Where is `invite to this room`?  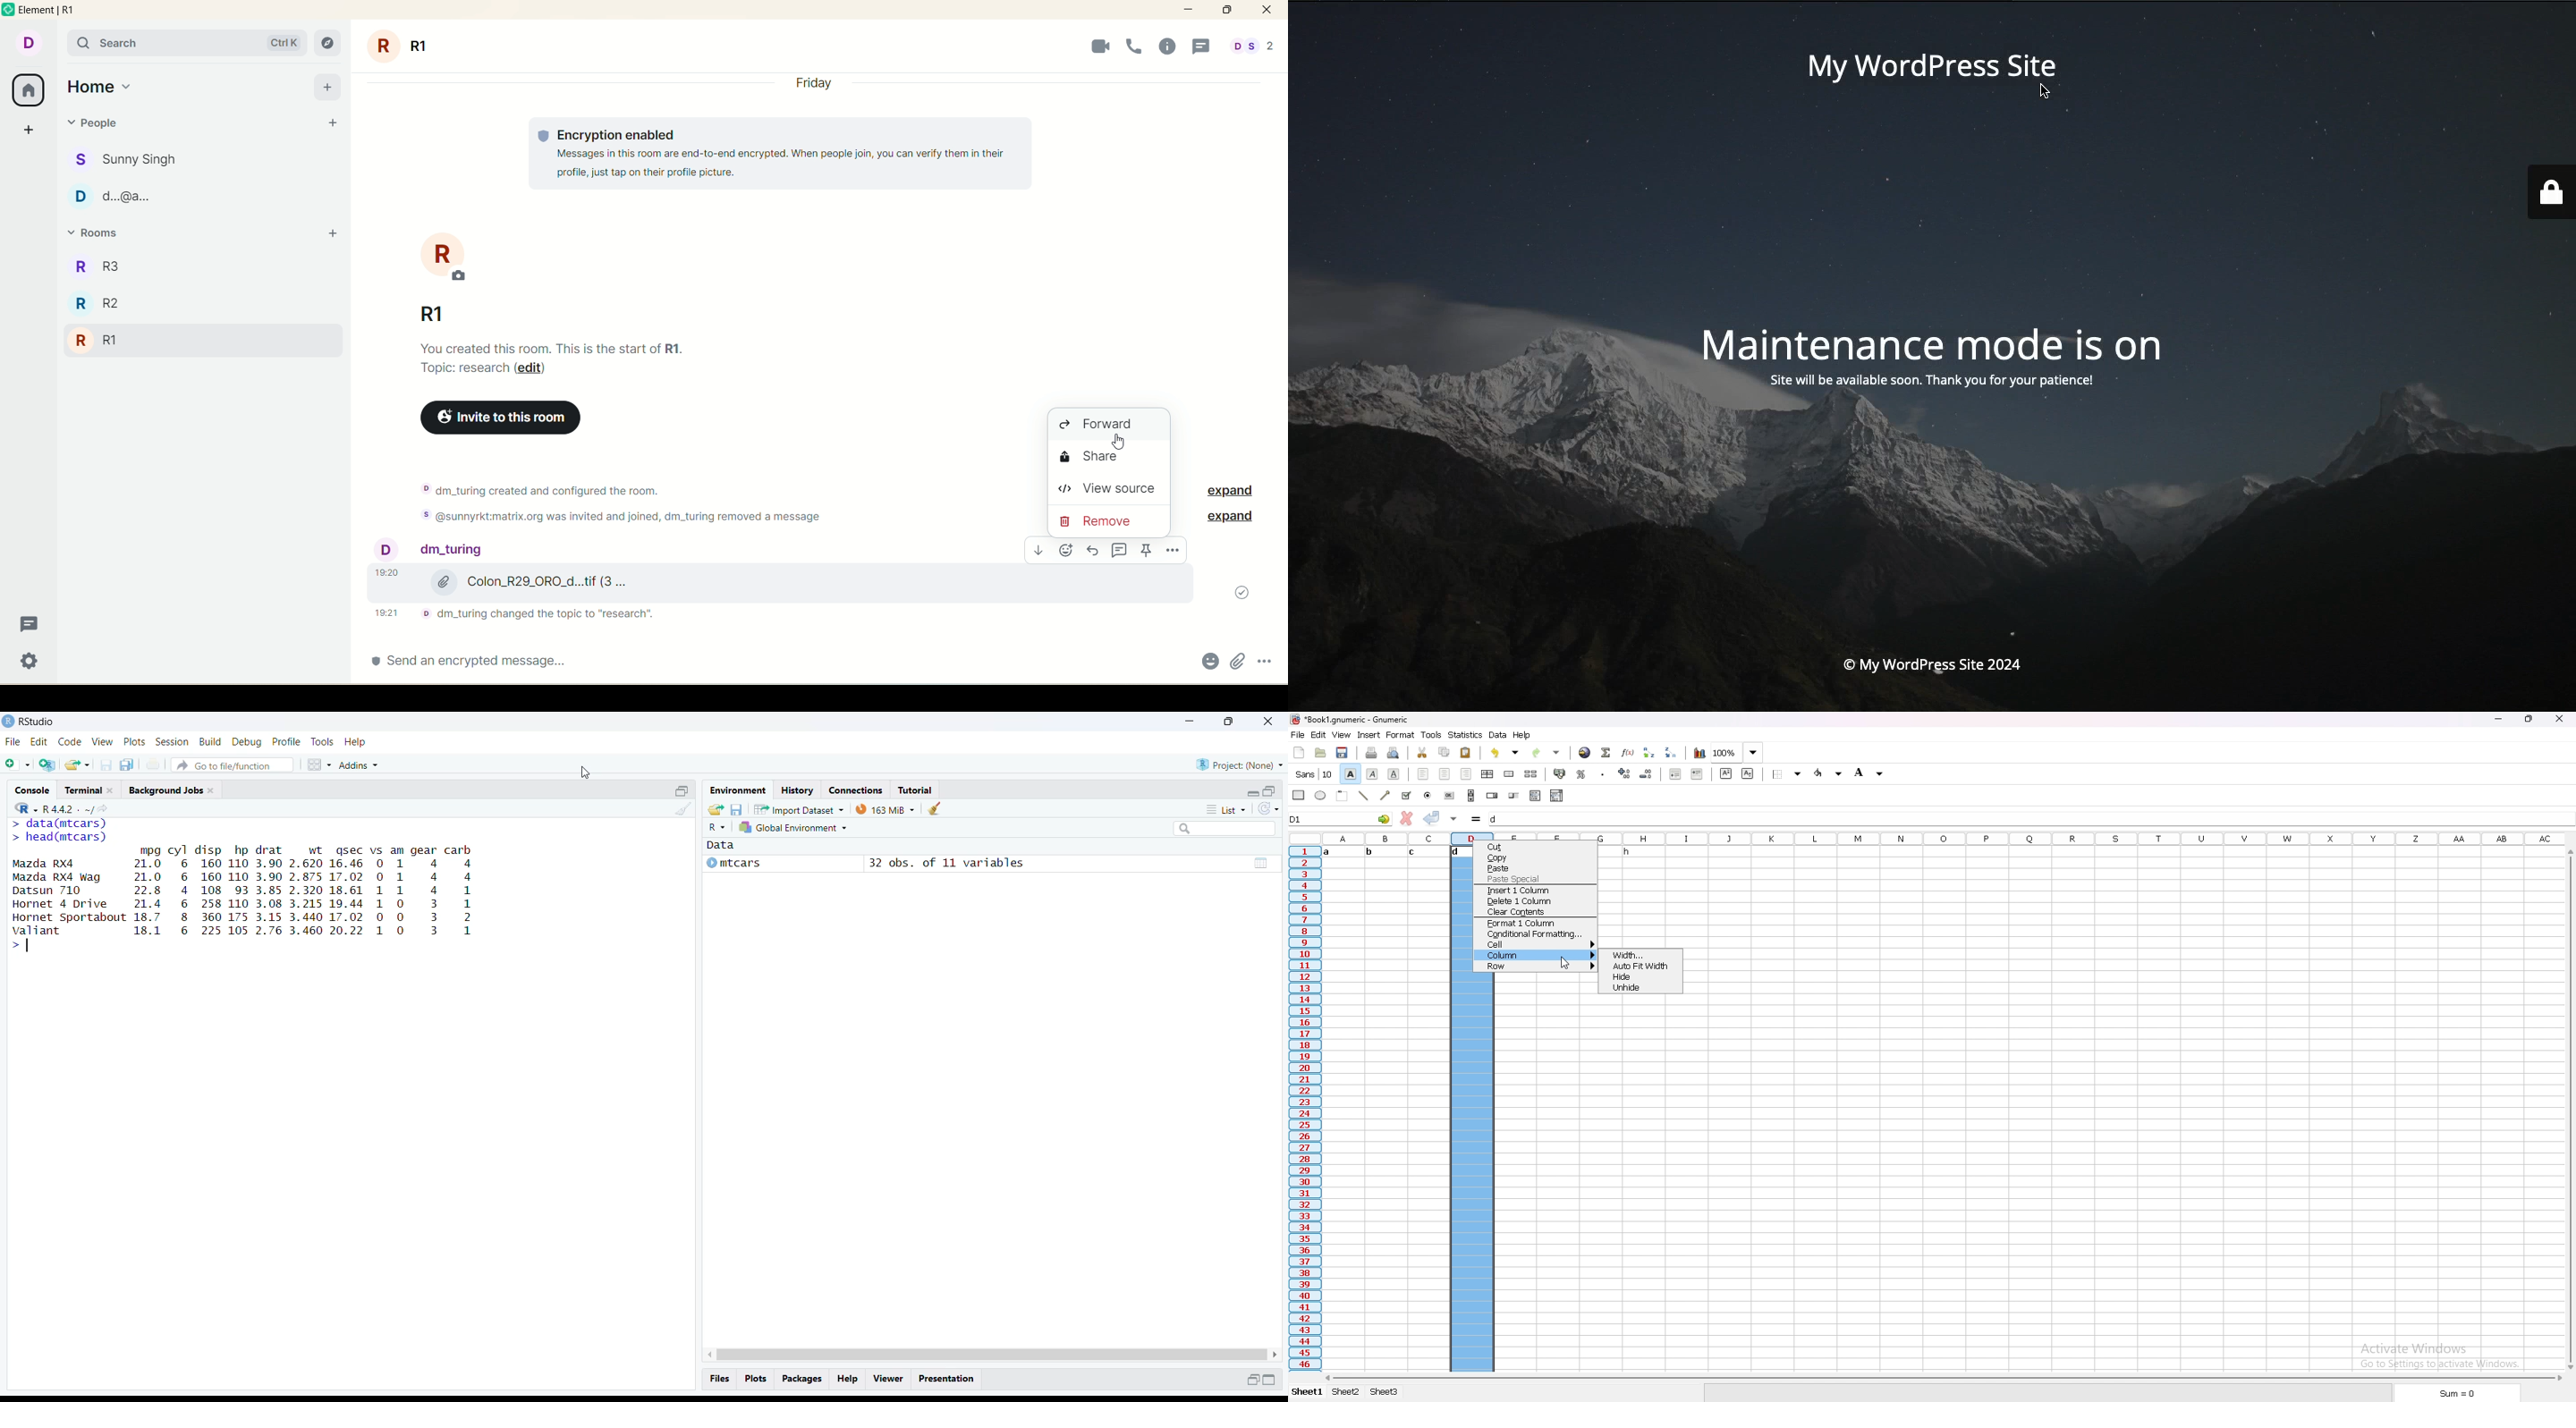
invite to this room is located at coordinates (498, 418).